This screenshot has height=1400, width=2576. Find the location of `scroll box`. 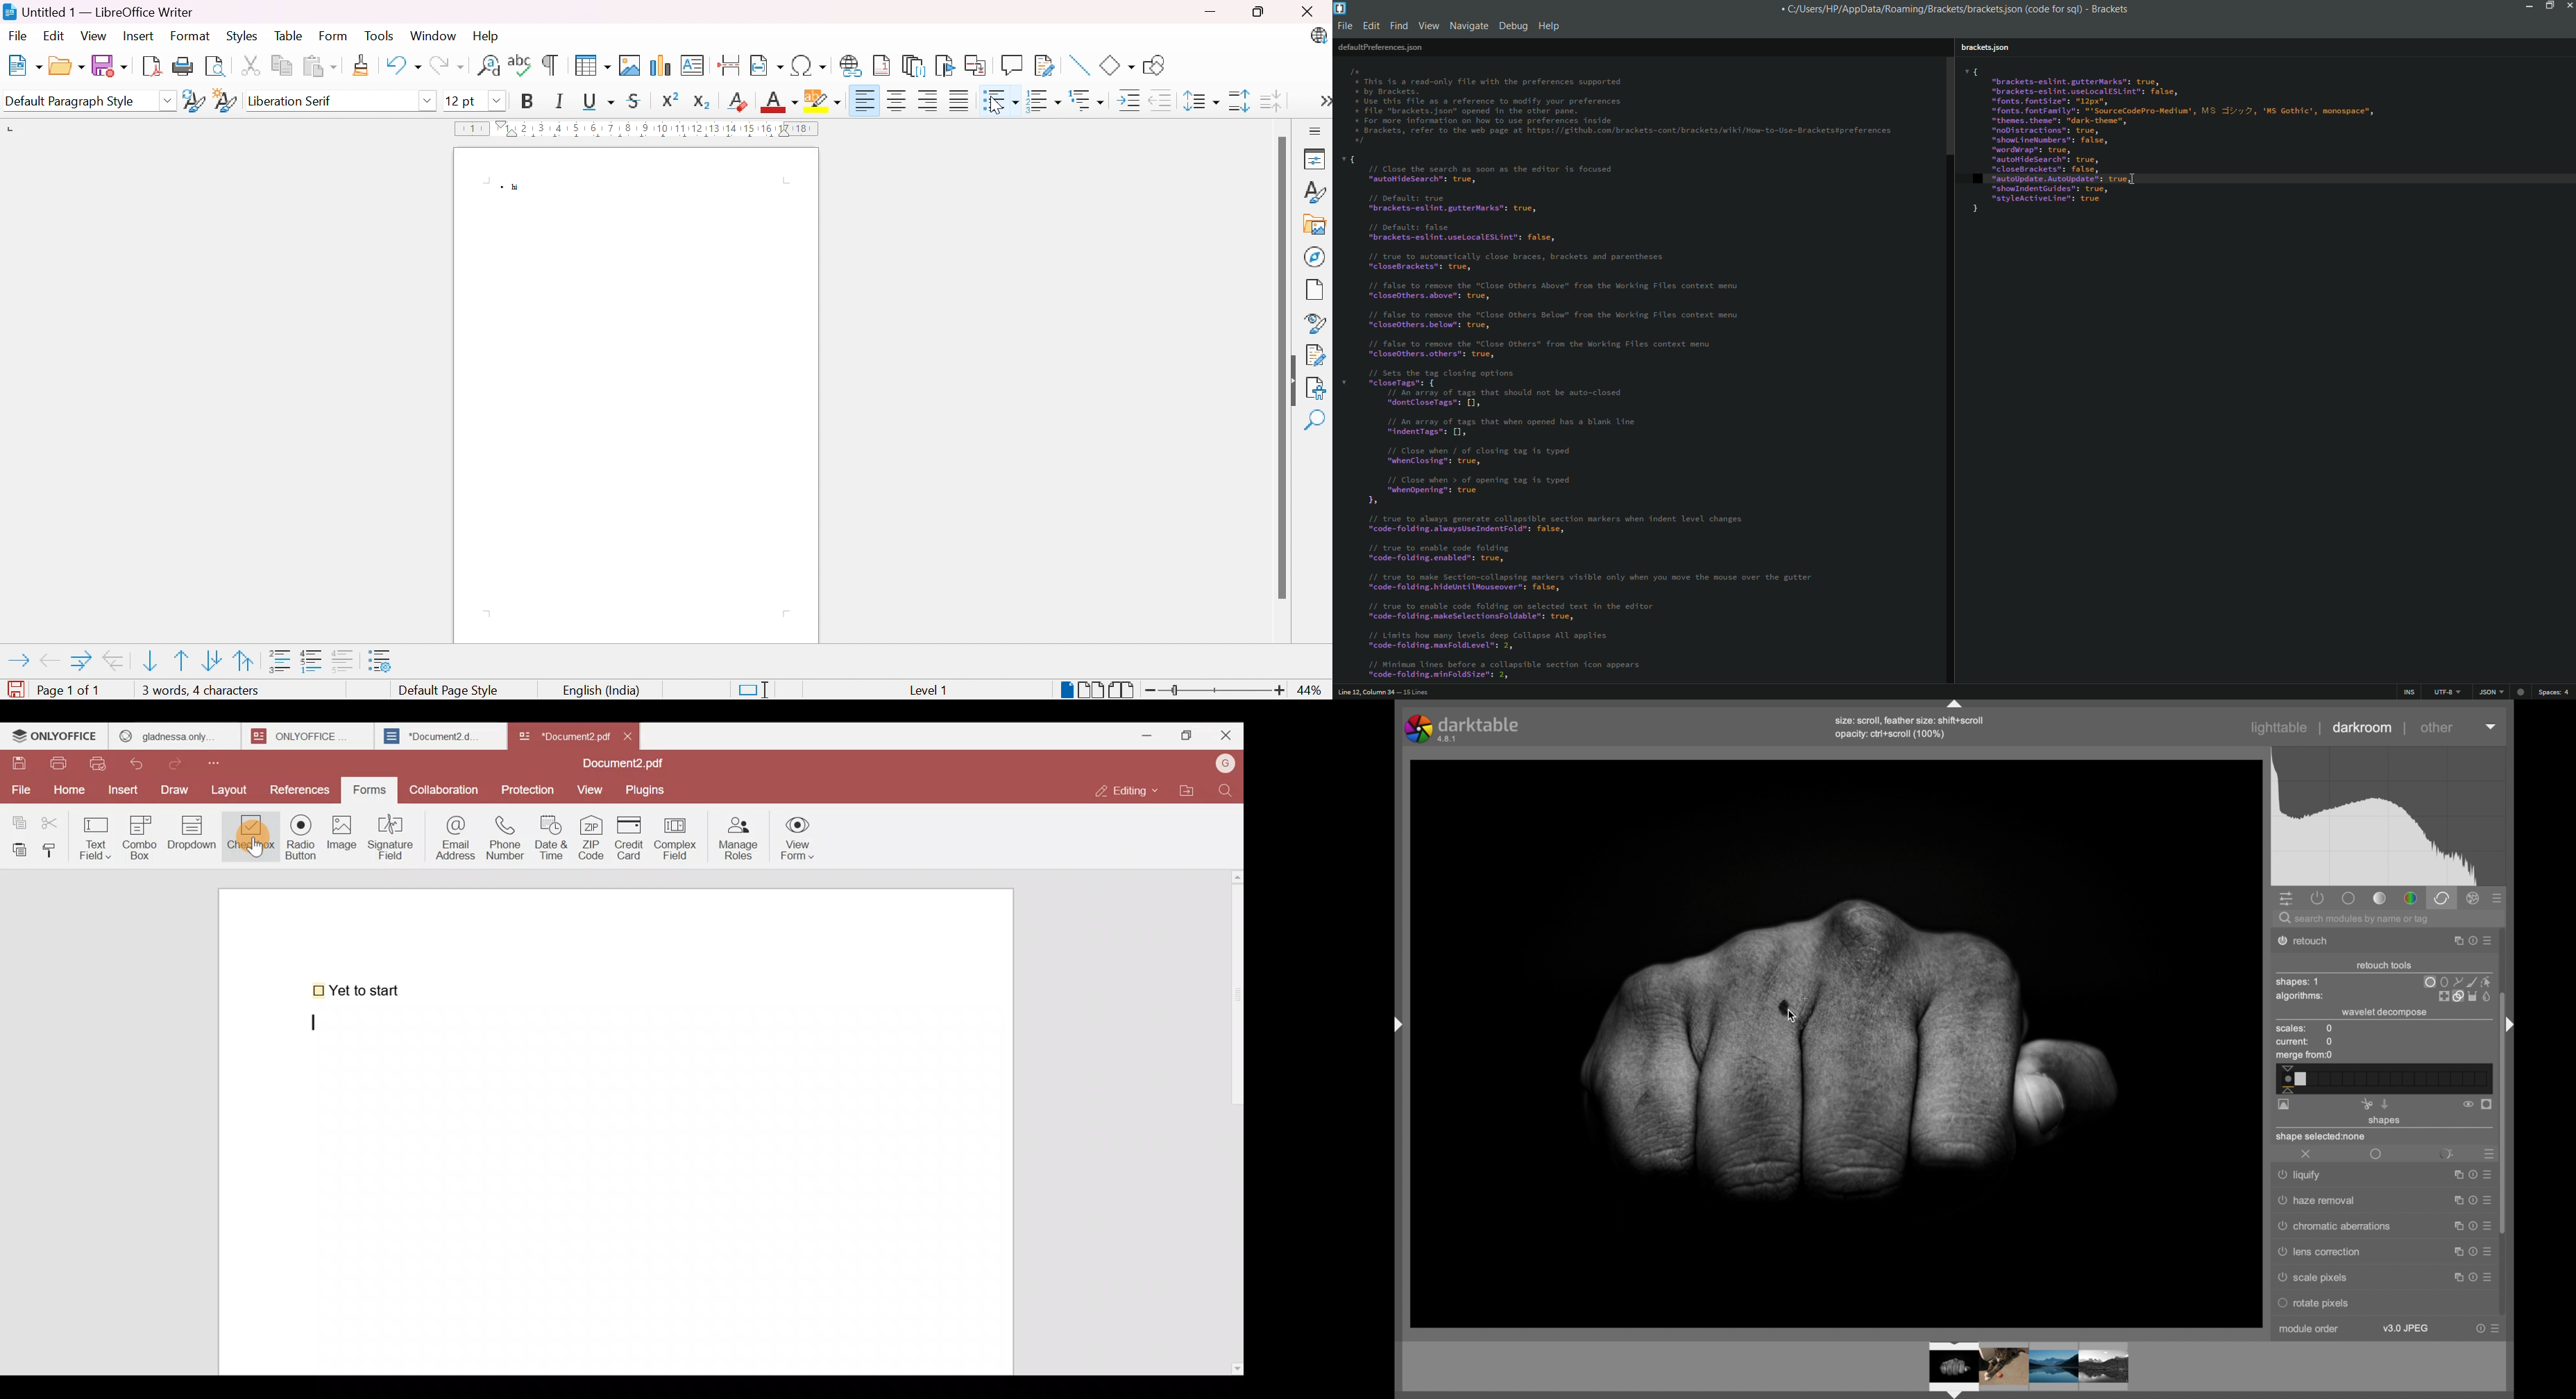

scroll box is located at coordinates (2503, 1112).